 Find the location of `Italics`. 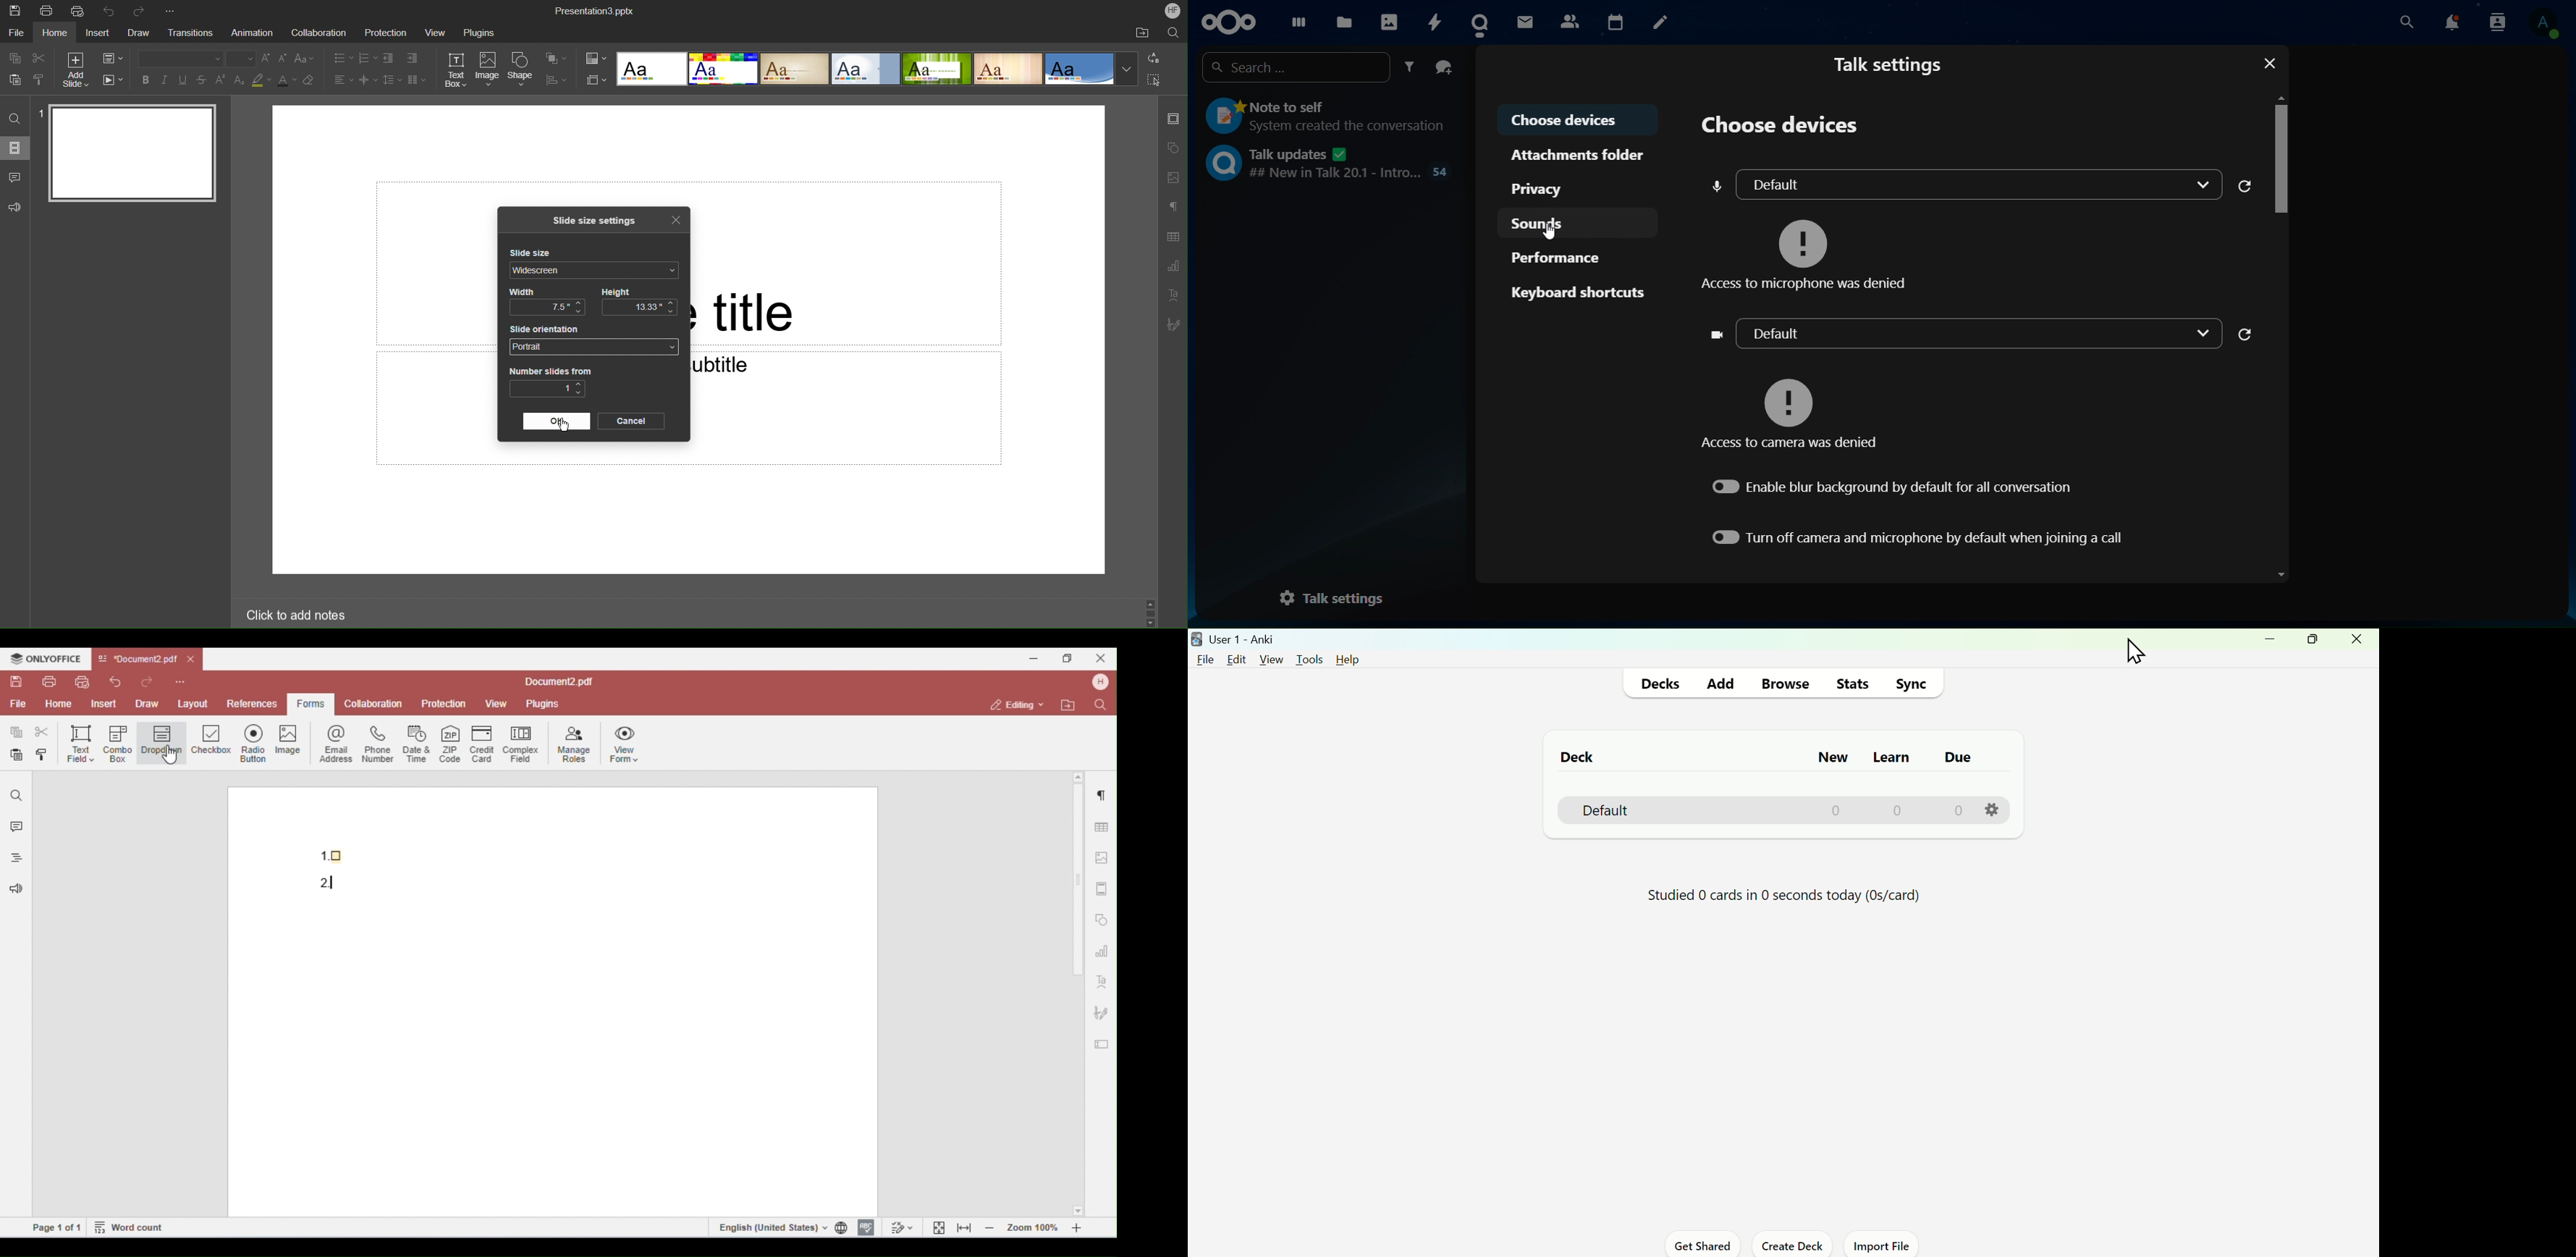

Italics is located at coordinates (166, 81).